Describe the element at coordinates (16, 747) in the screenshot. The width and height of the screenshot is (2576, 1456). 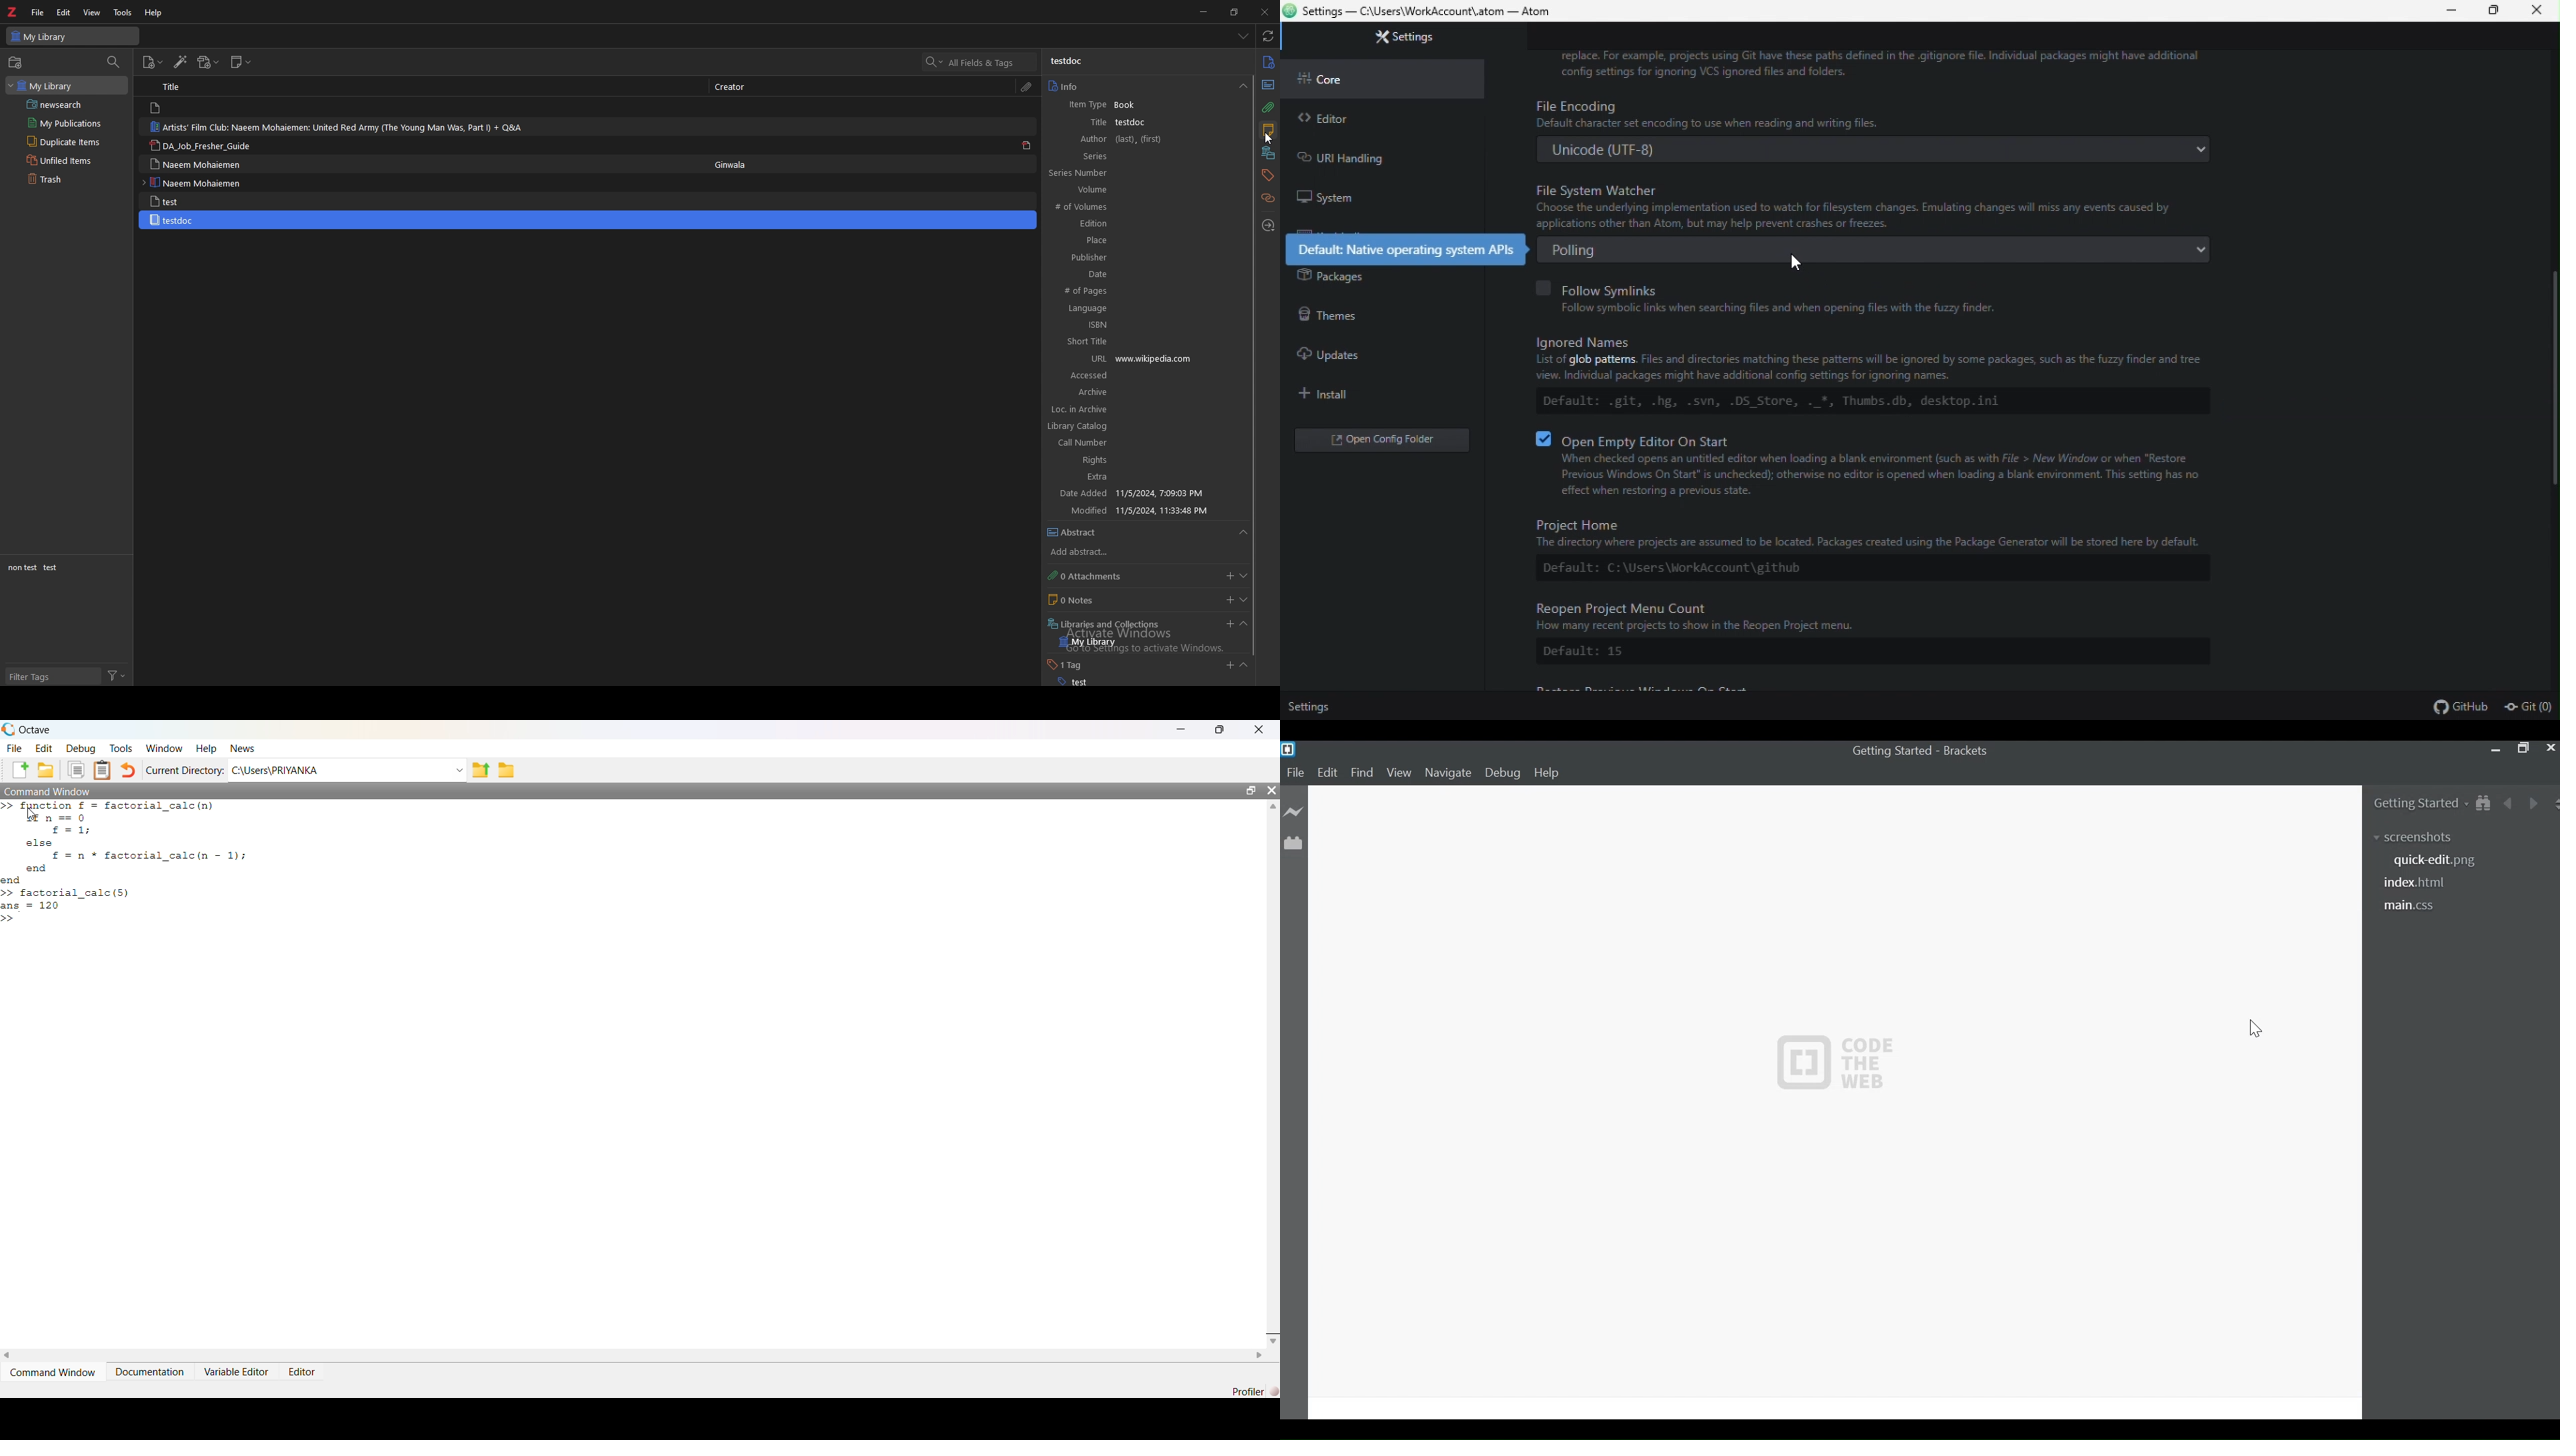
I see `file` at that location.